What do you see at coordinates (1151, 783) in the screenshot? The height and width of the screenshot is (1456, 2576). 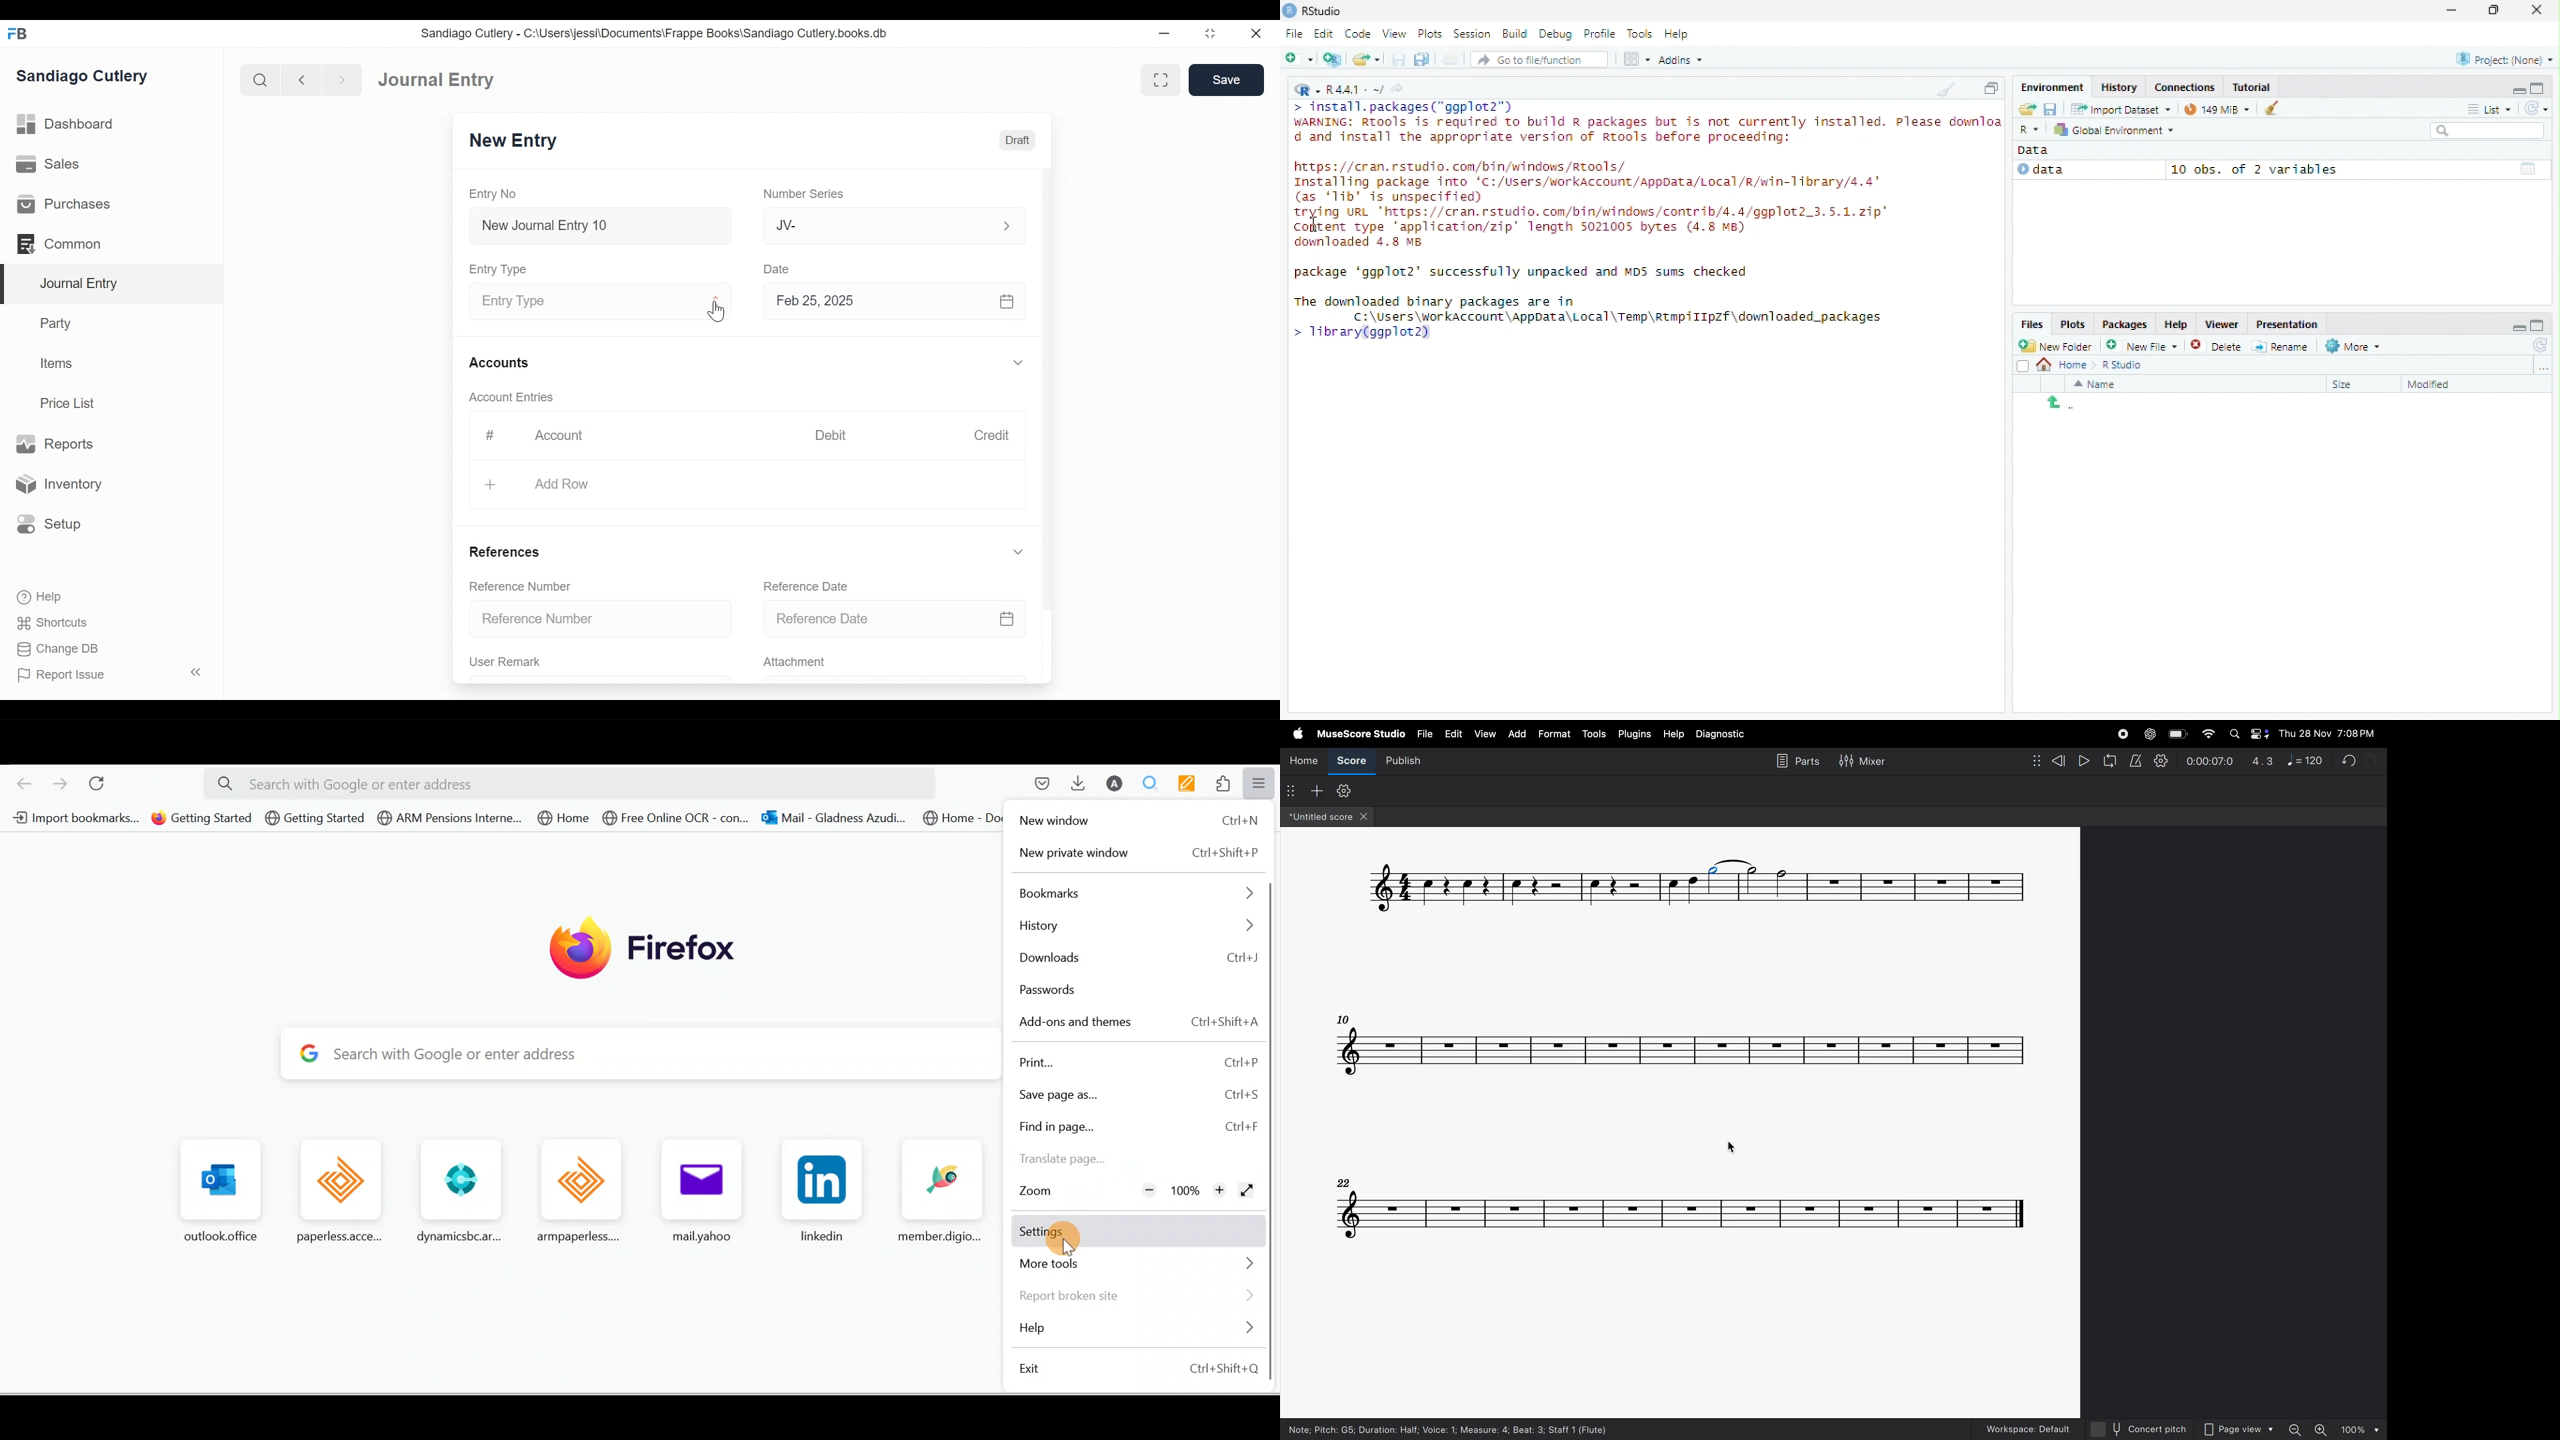 I see `Multiple search & highlight` at bounding box center [1151, 783].